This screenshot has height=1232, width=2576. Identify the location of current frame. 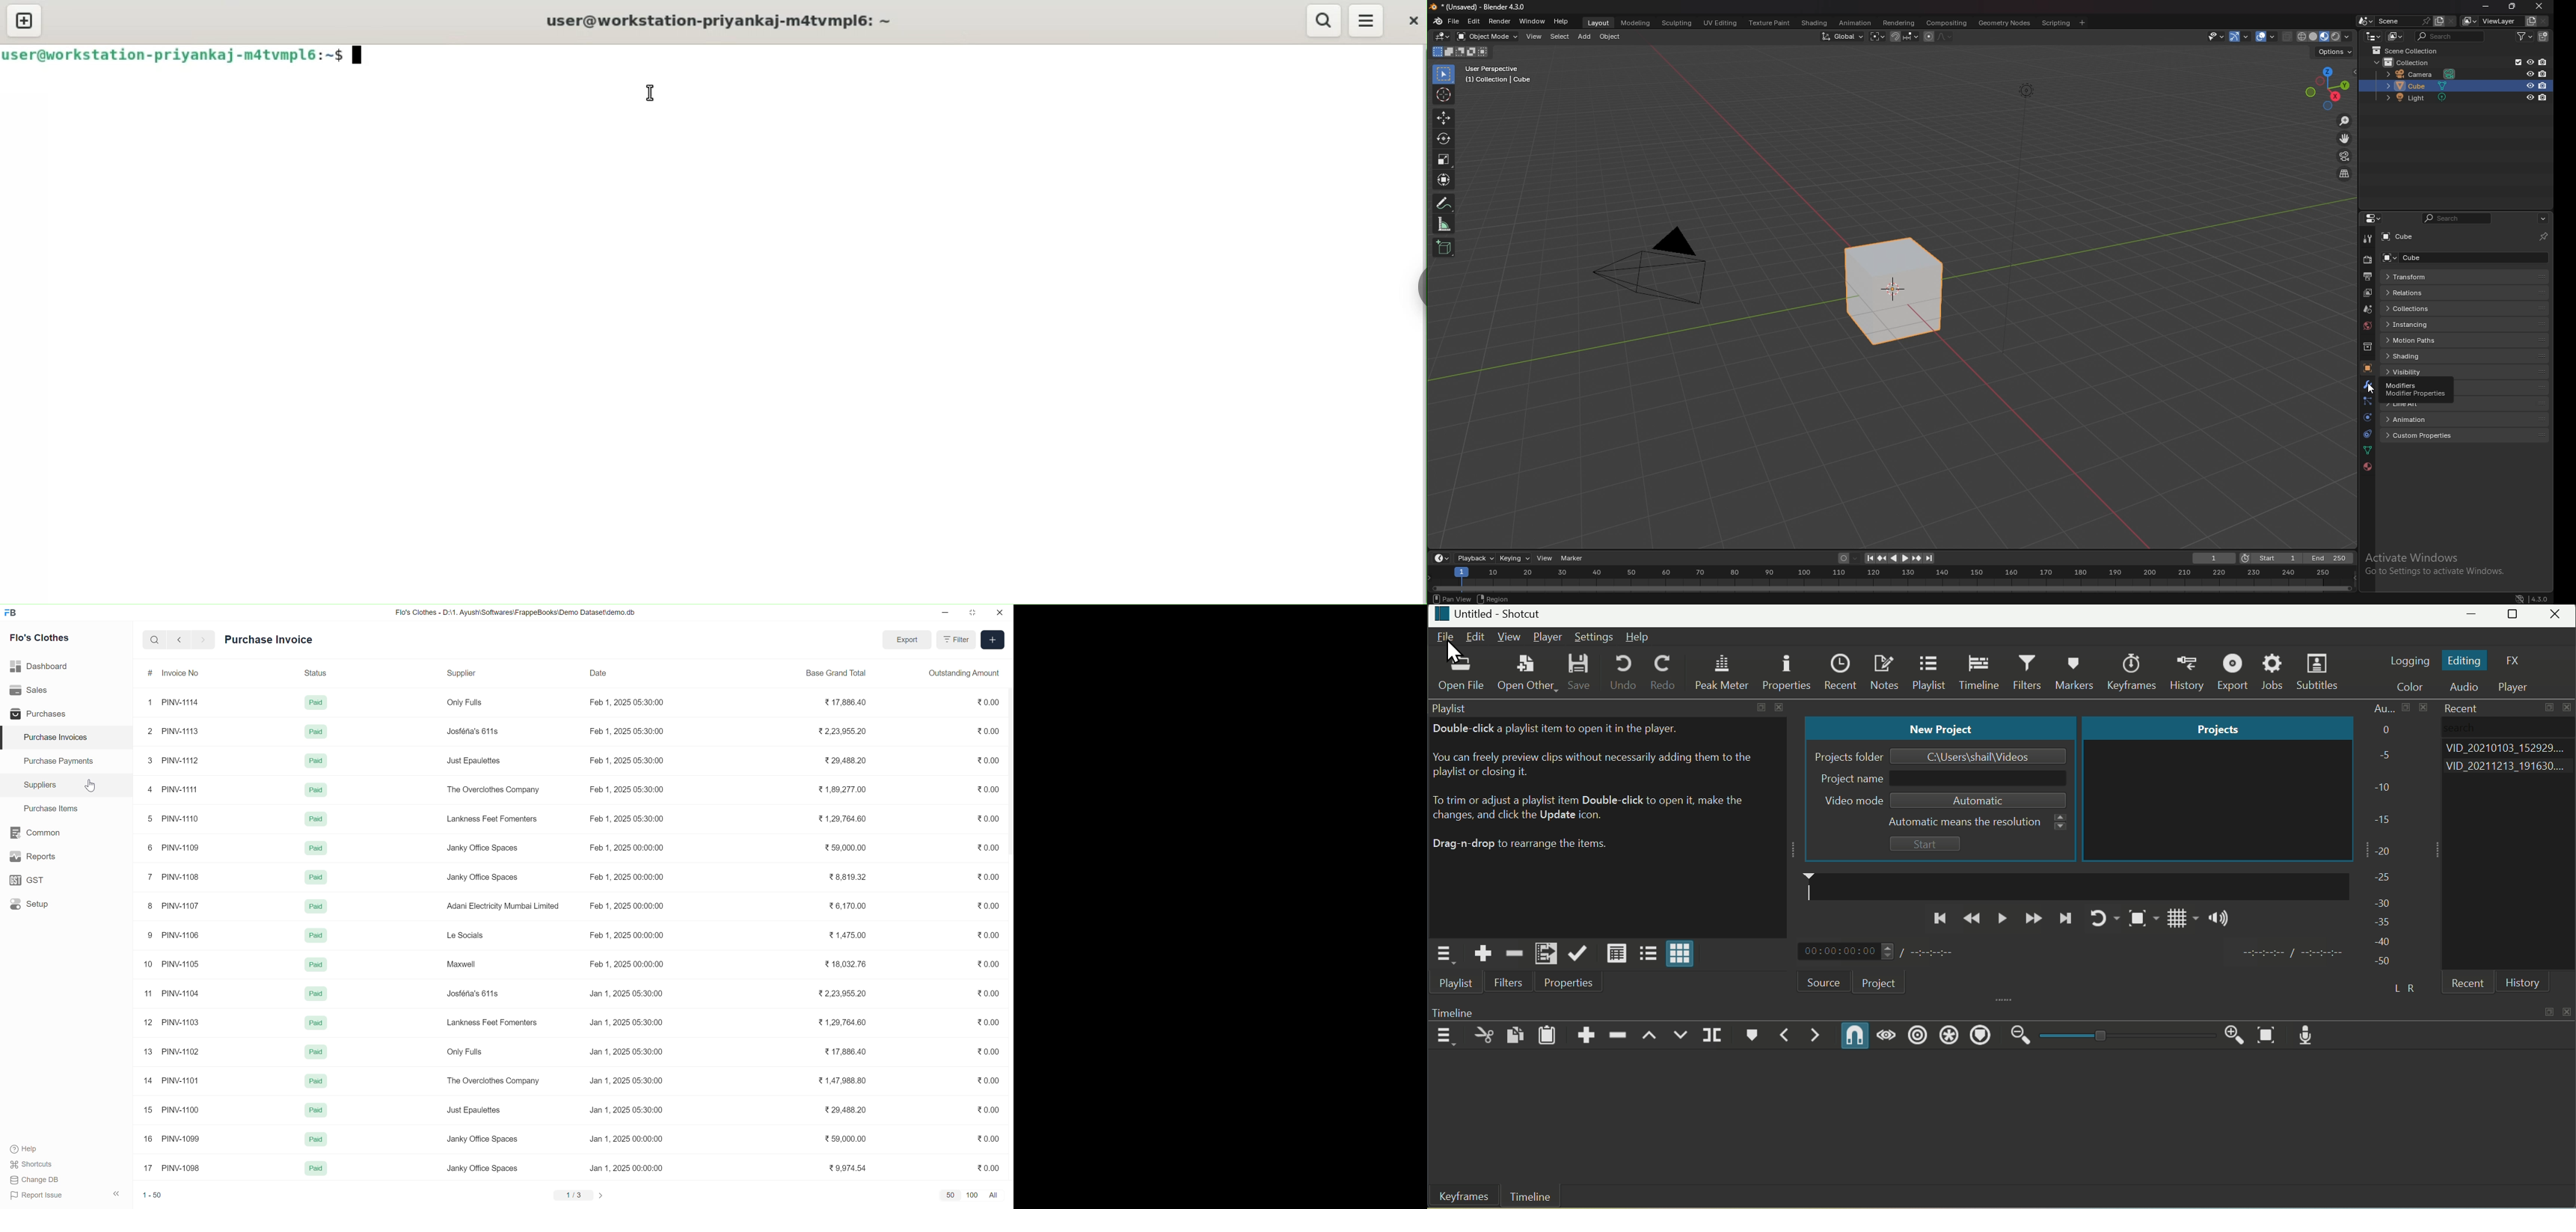
(2215, 558).